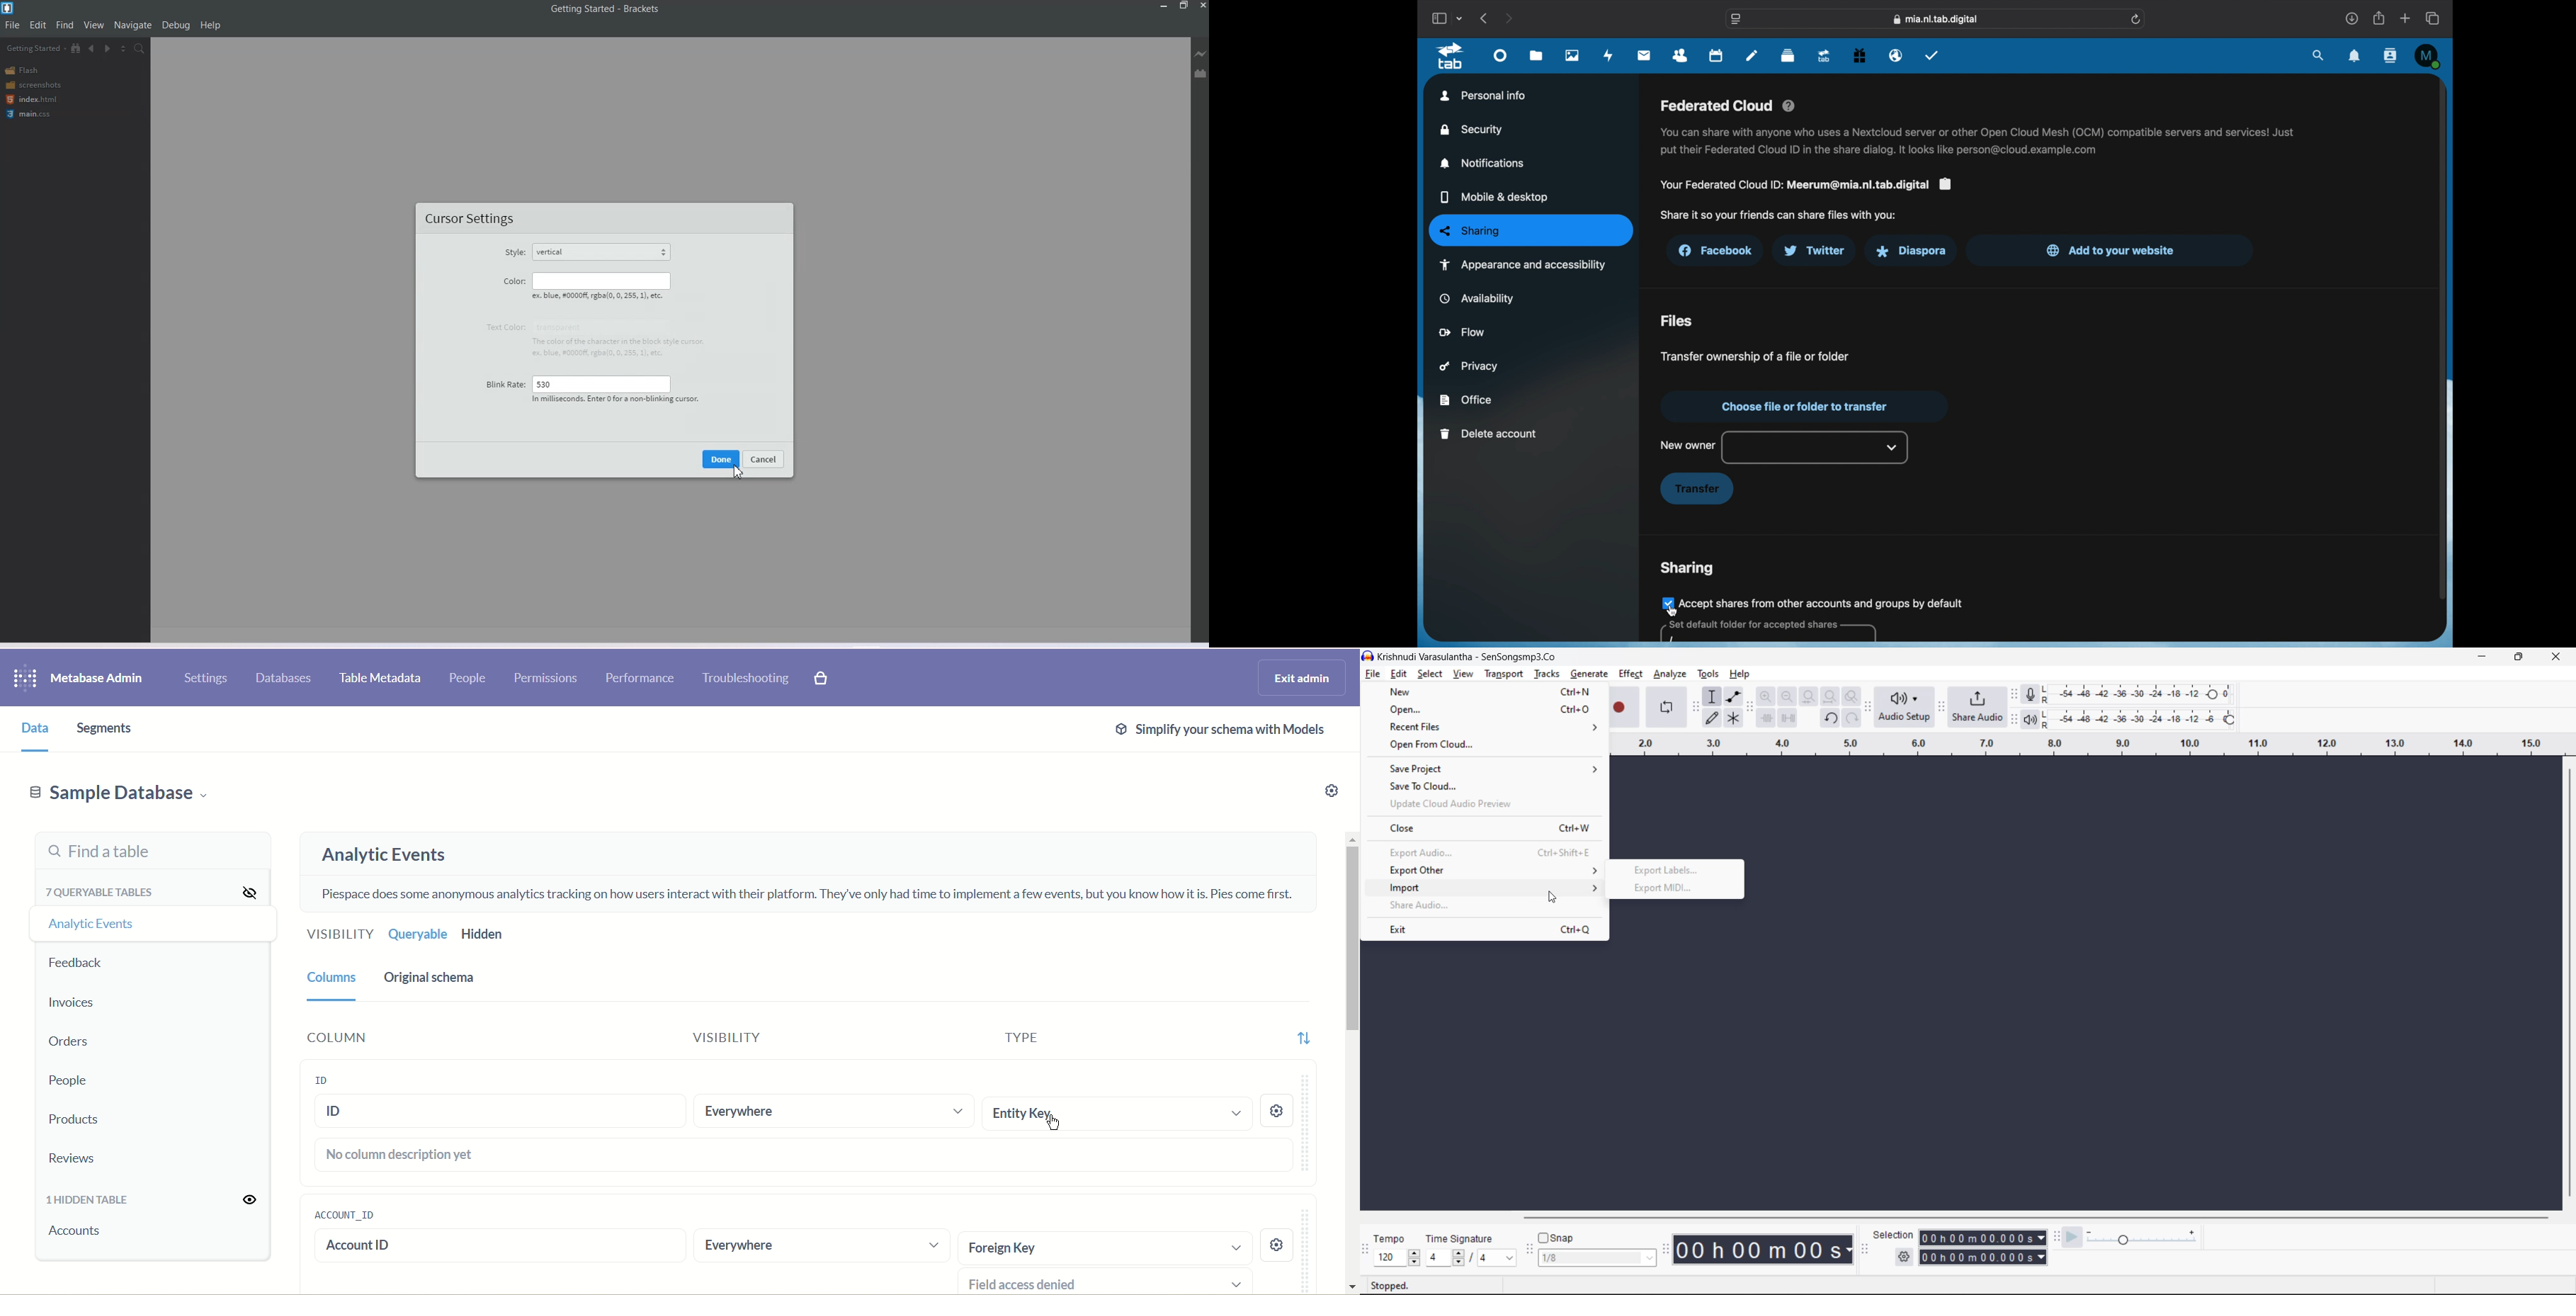 The image size is (2576, 1316). What do you see at coordinates (176, 25) in the screenshot?
I see `Debug` at bounding box center [176, 25].